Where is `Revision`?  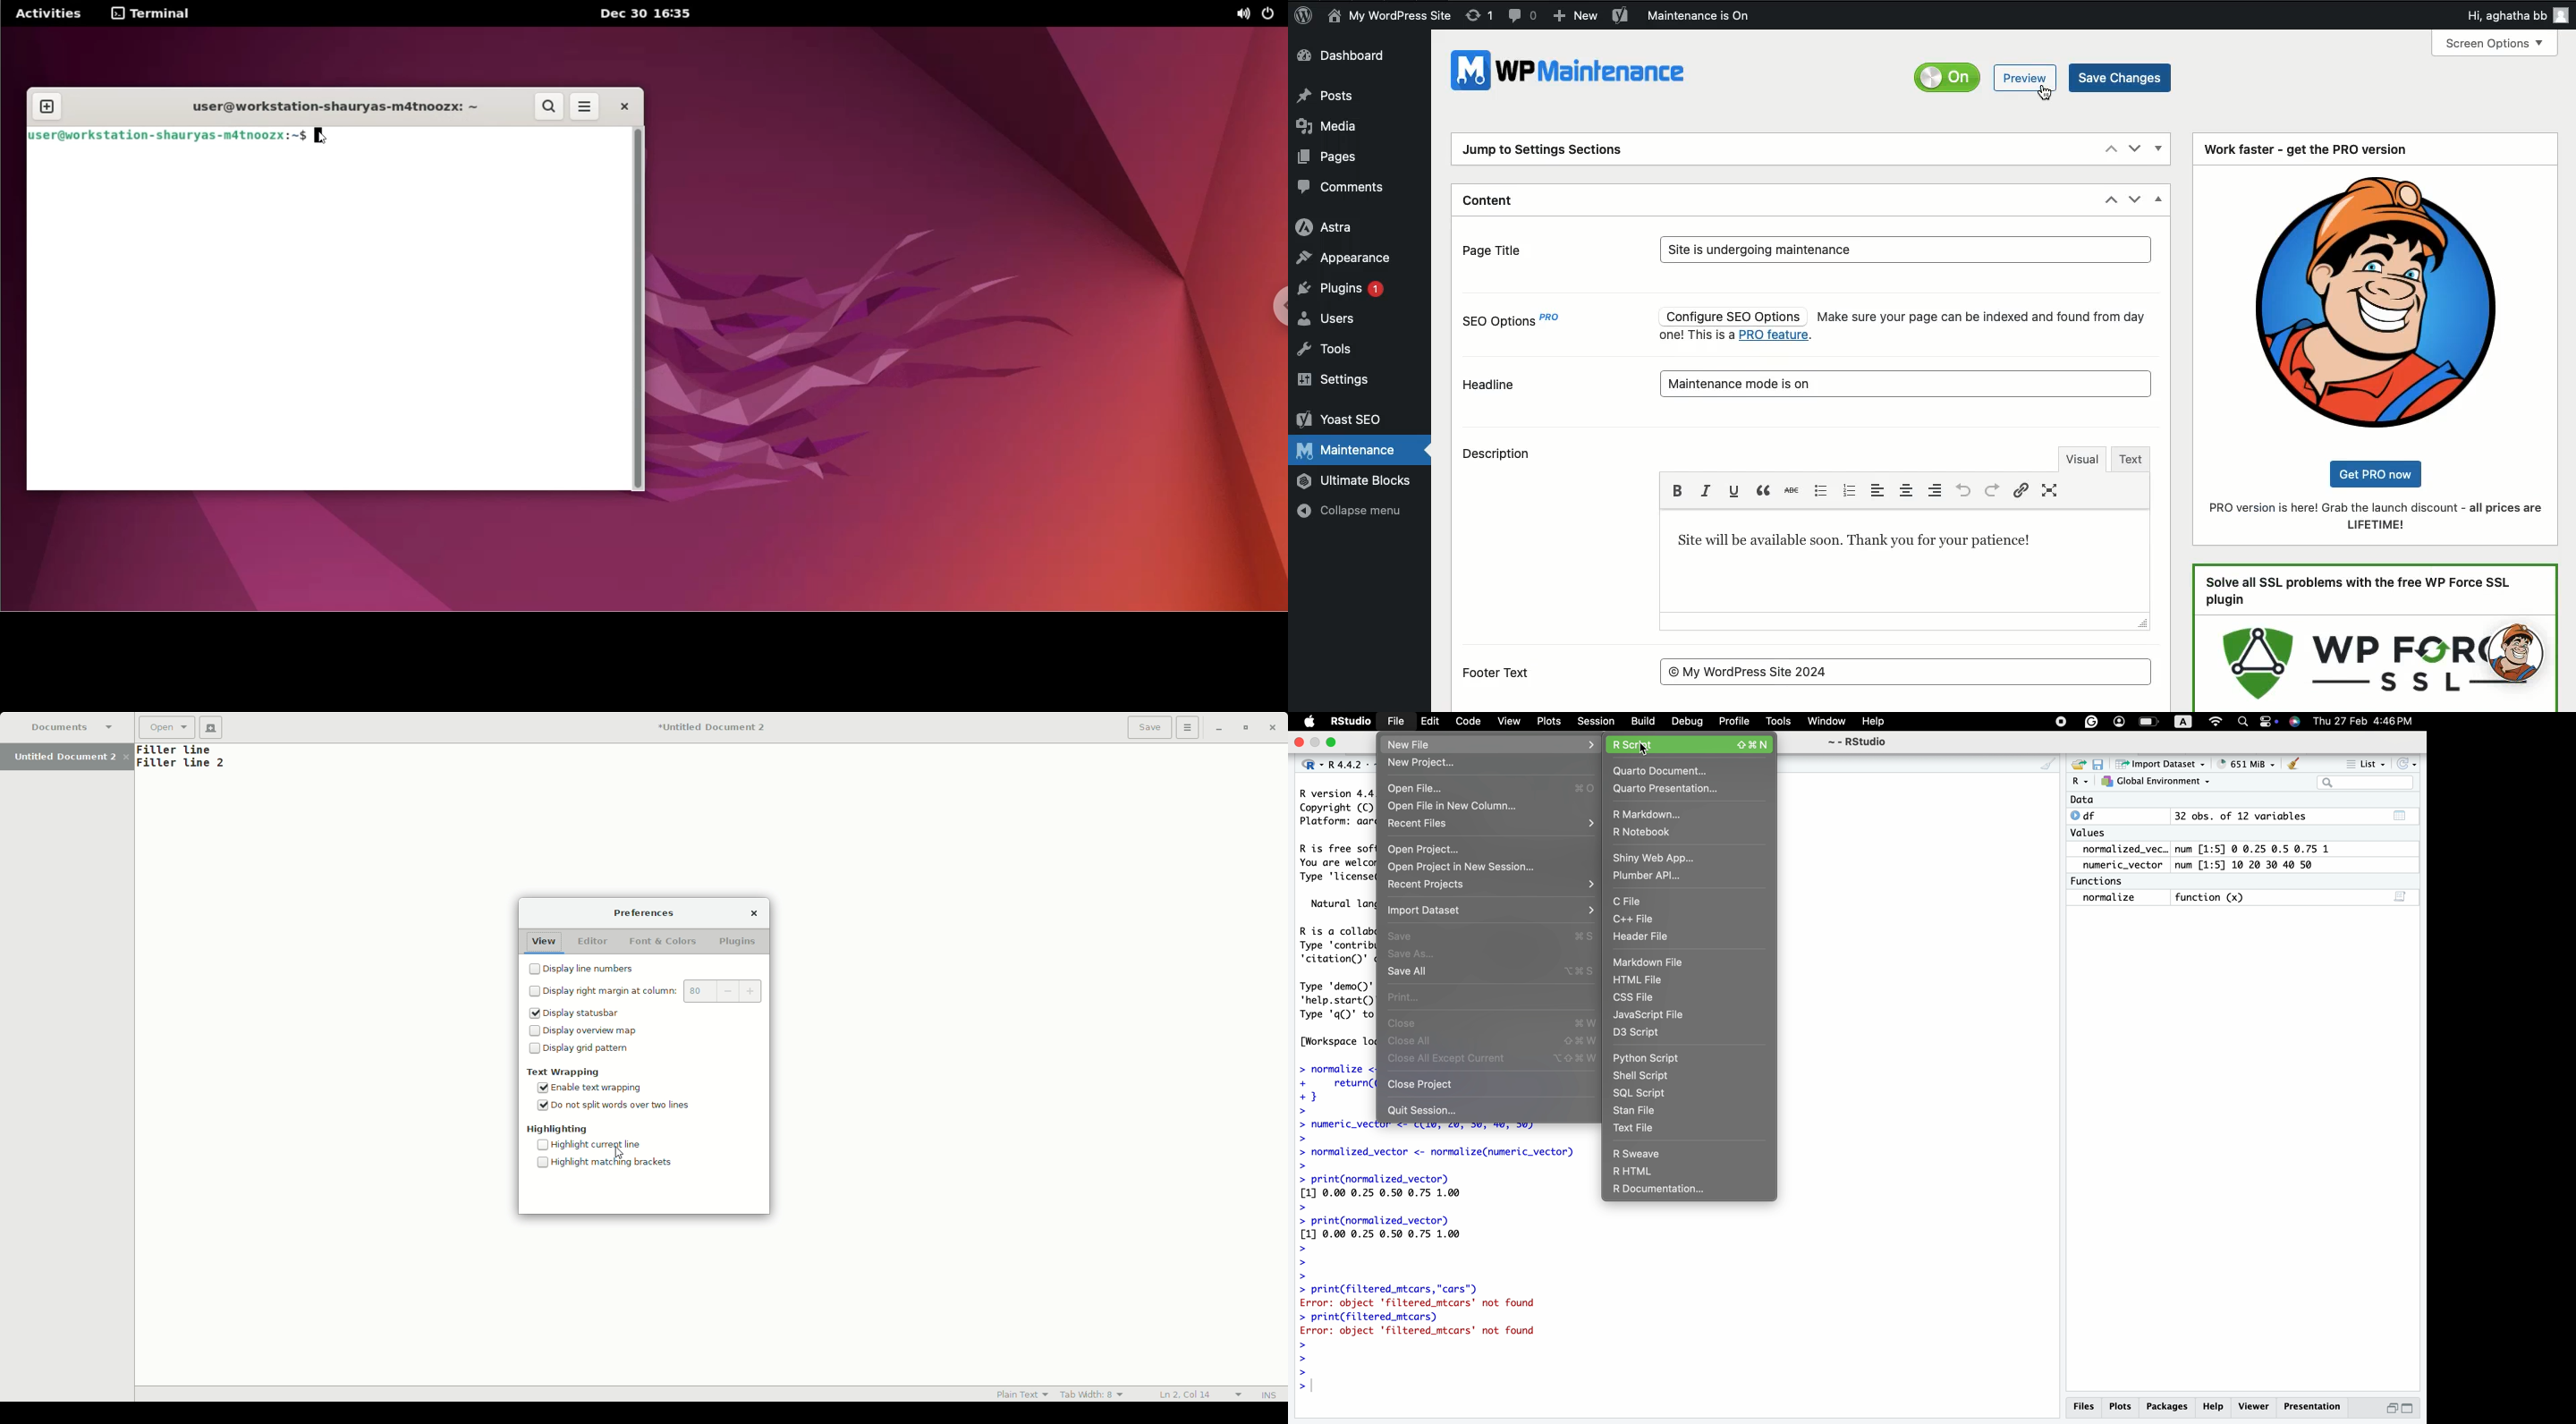
Revision is located at coordinates (1479, 16).